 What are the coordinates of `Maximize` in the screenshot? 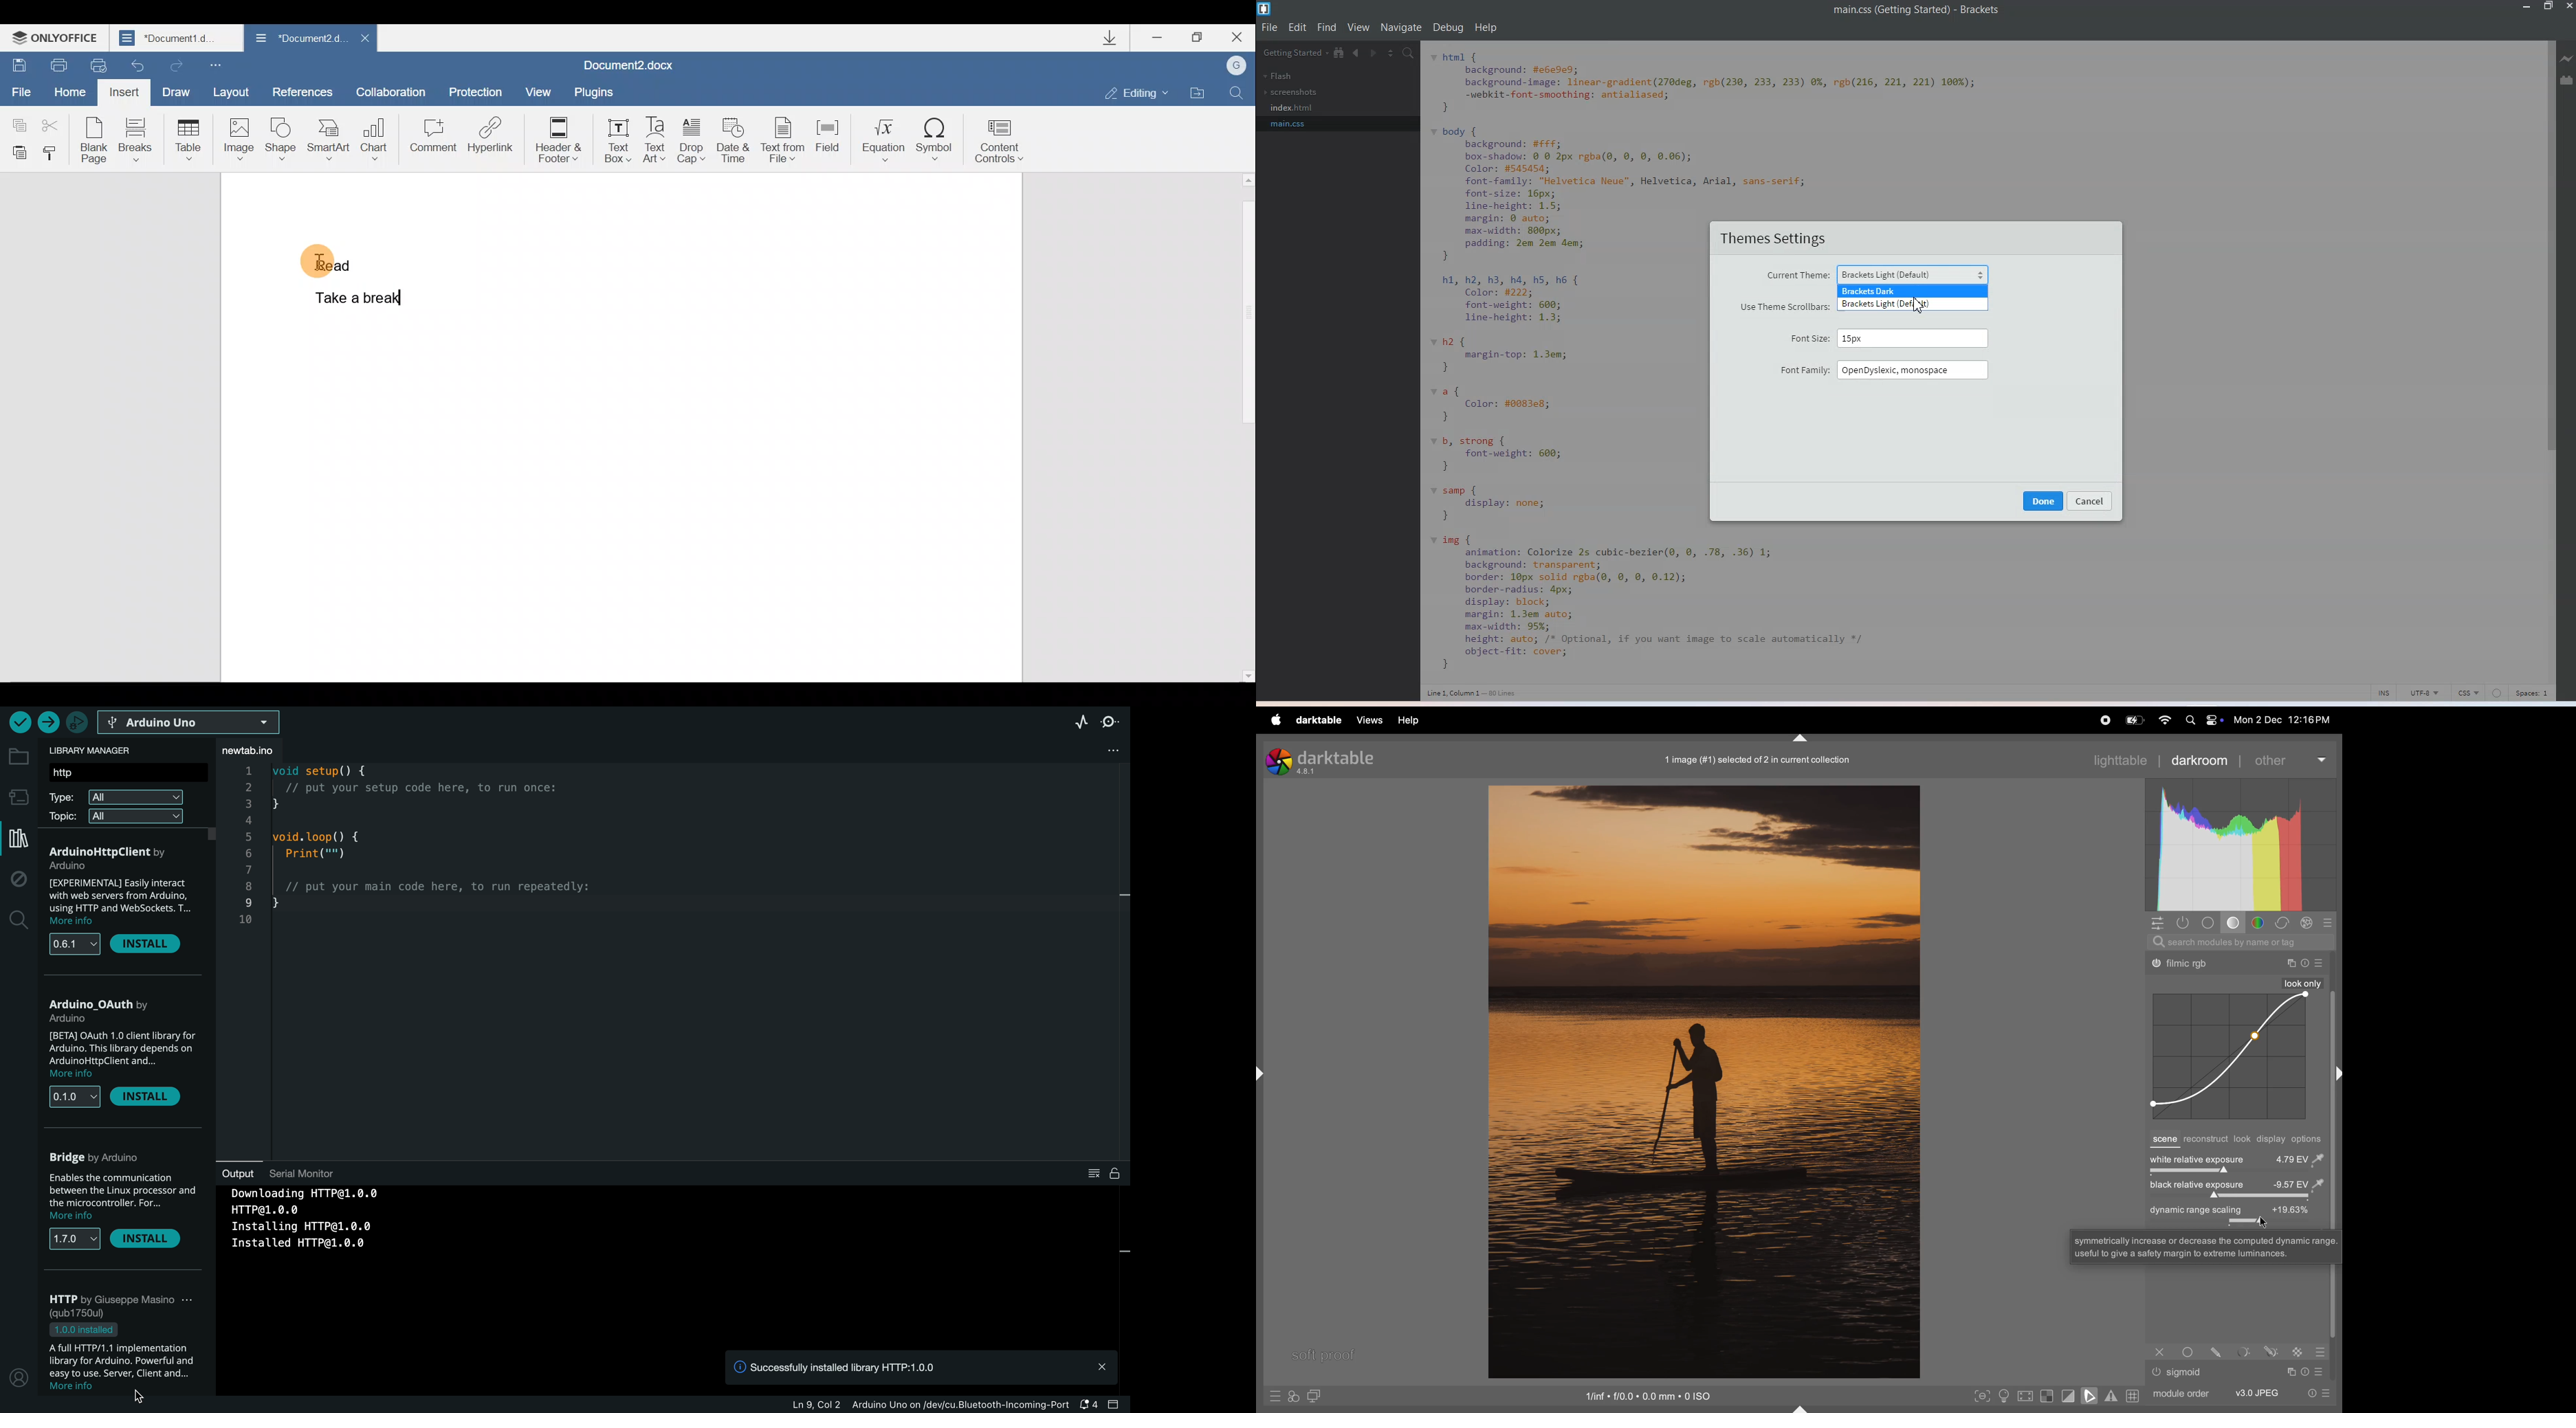 It's located at (1203, 37).